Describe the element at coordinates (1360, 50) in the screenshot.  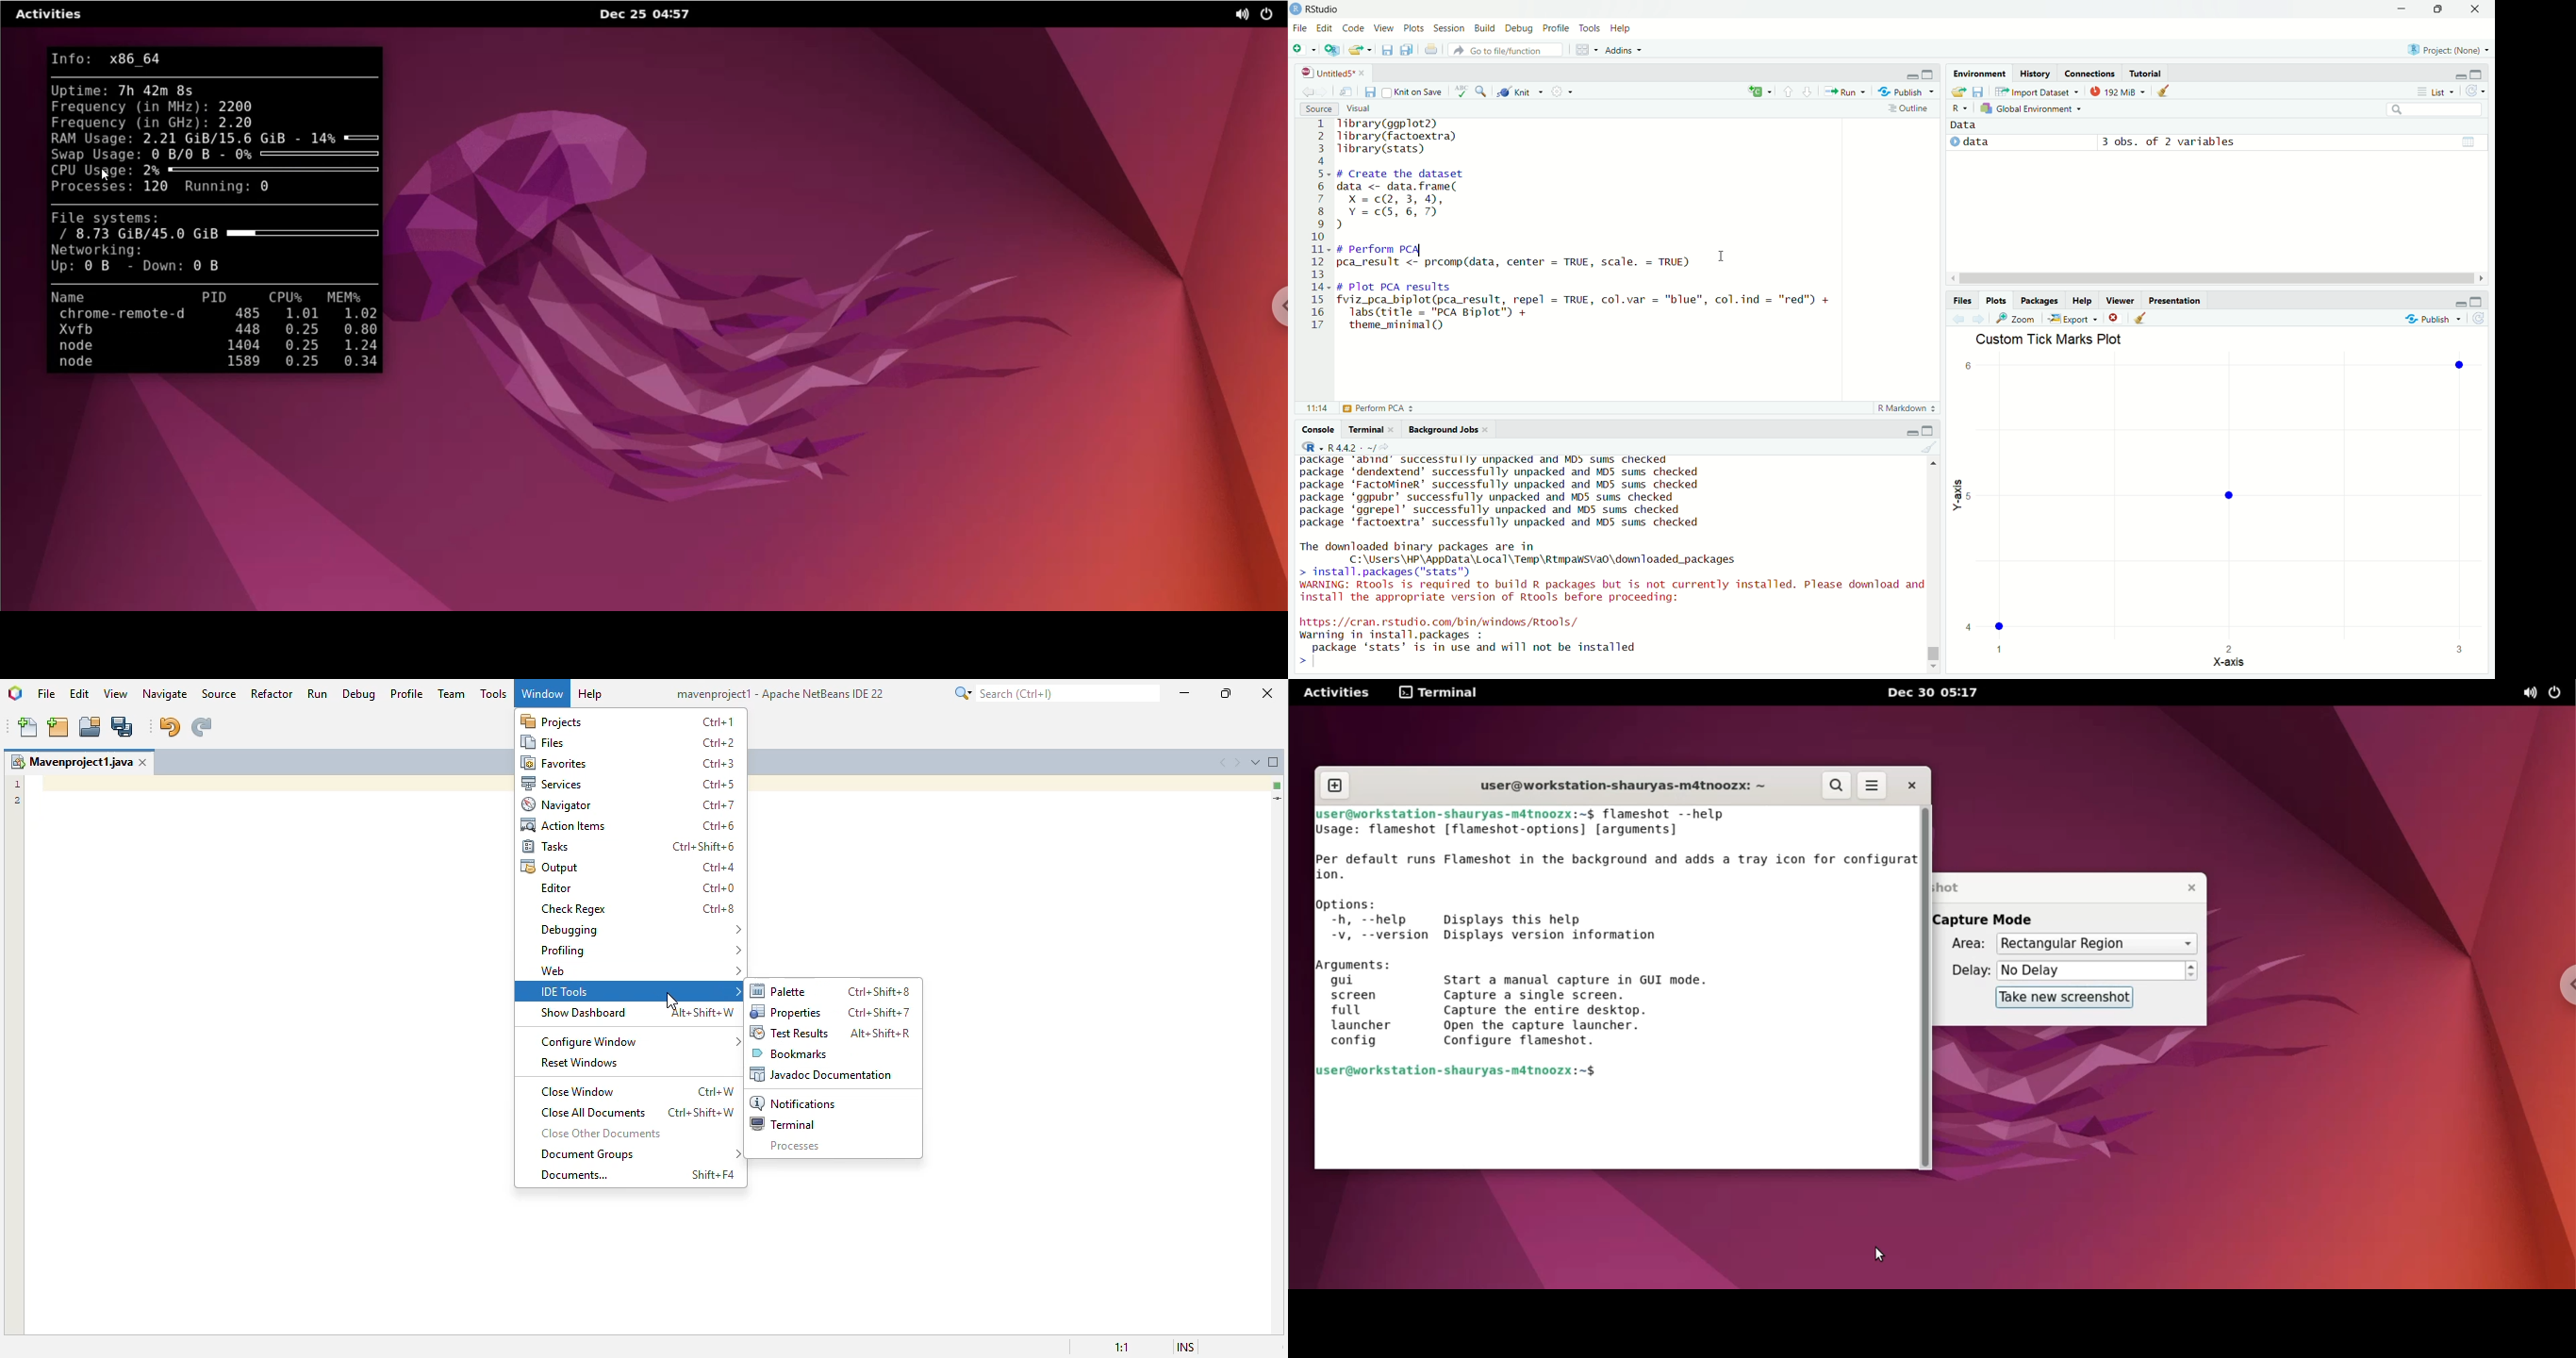
I see `open an existing file` at that location.